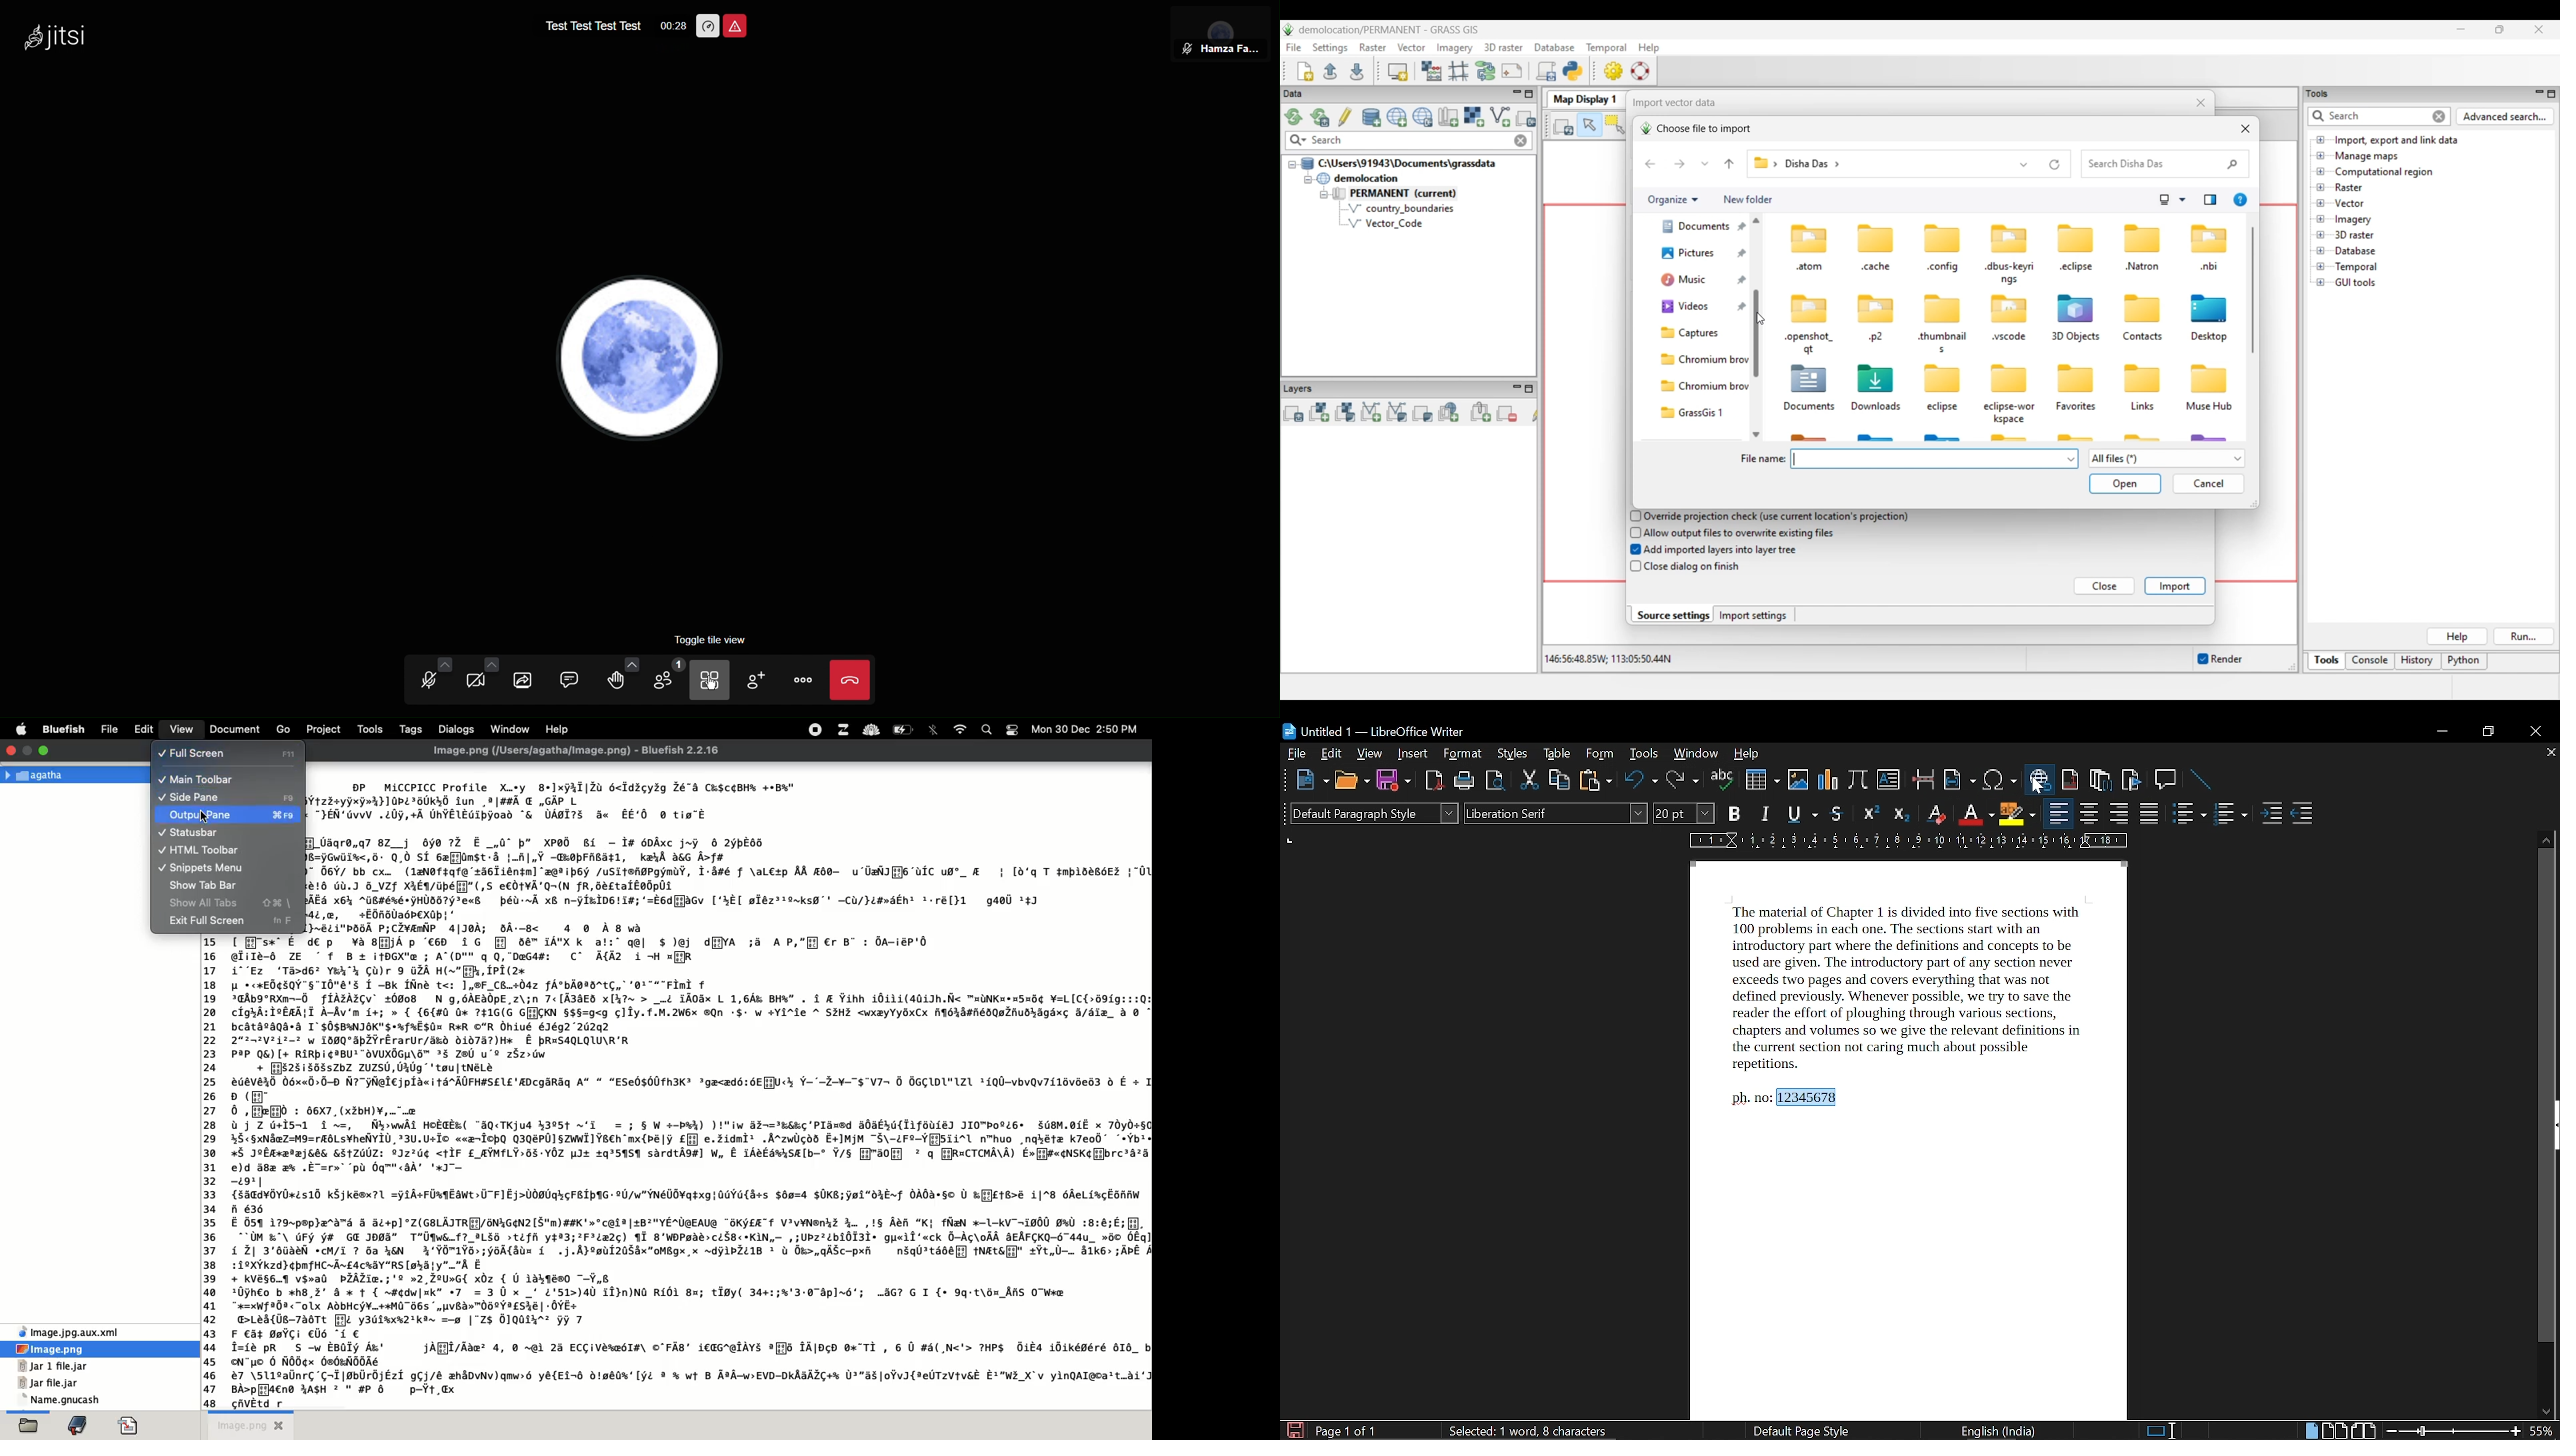 This screenshot has width=2576, height=1456. I want to click on open, so click(32, 1426).